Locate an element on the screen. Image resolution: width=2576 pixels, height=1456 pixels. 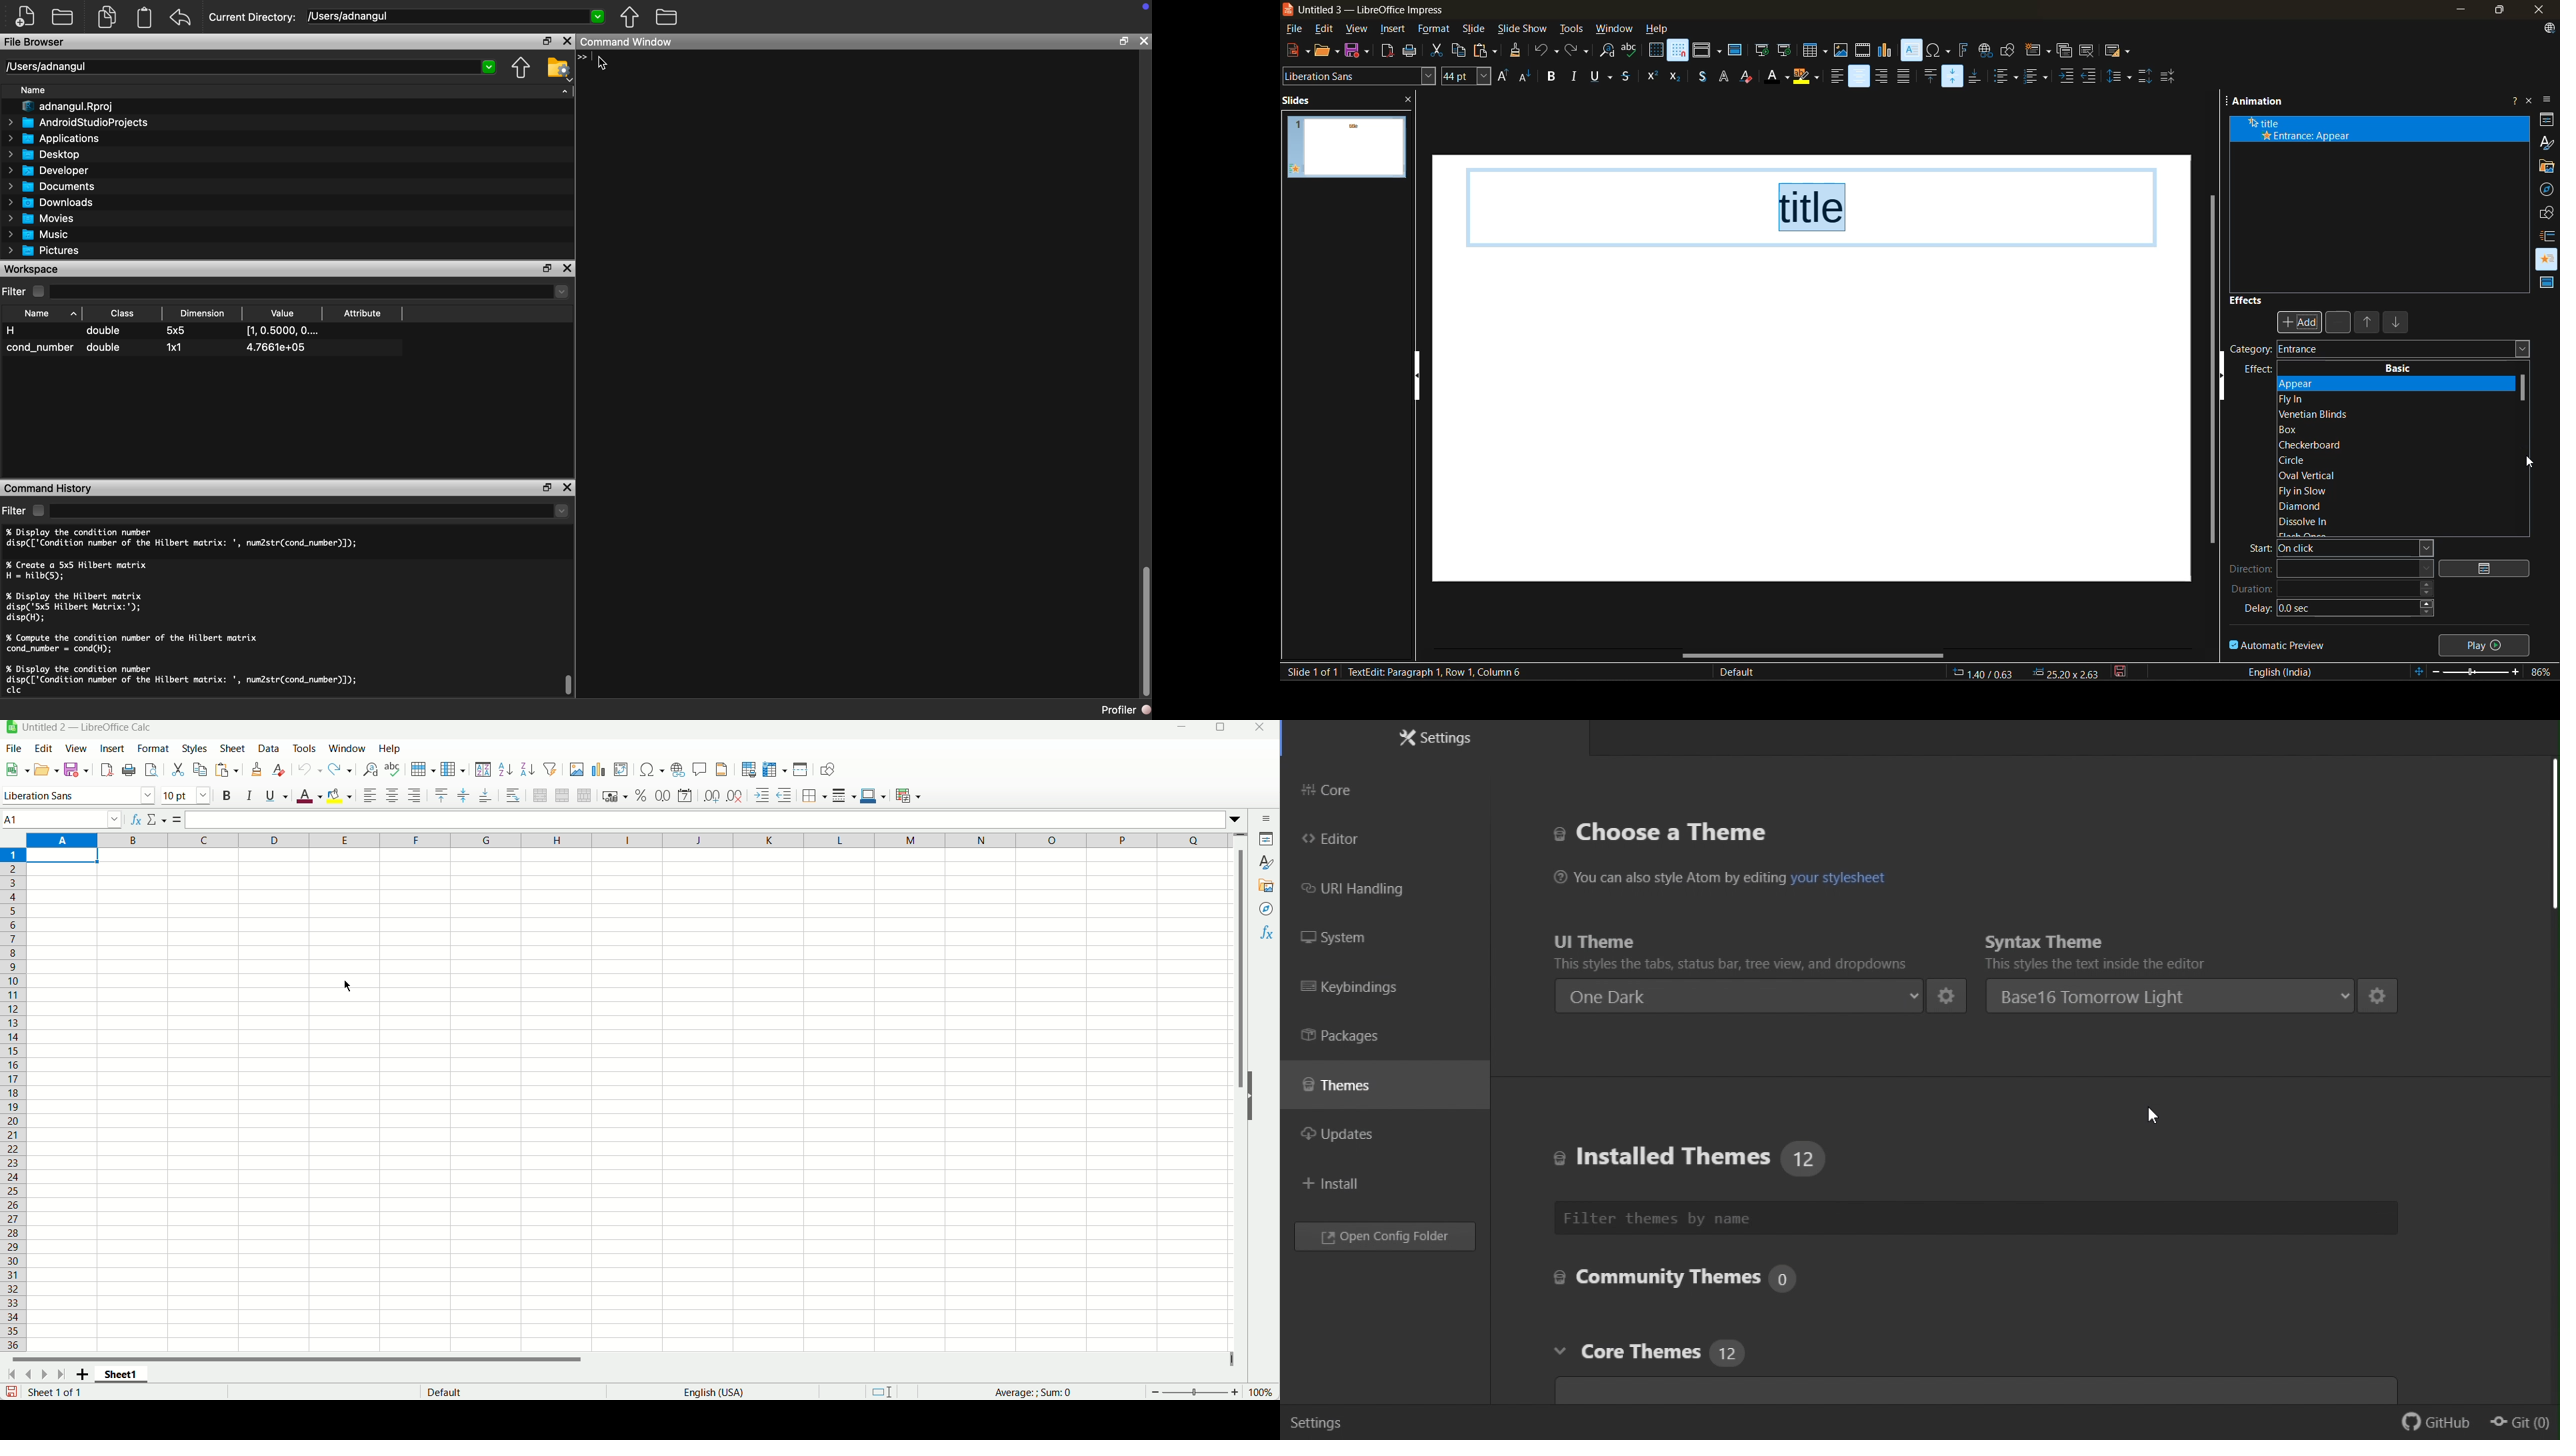
print is located at coordinates (1414, 51).